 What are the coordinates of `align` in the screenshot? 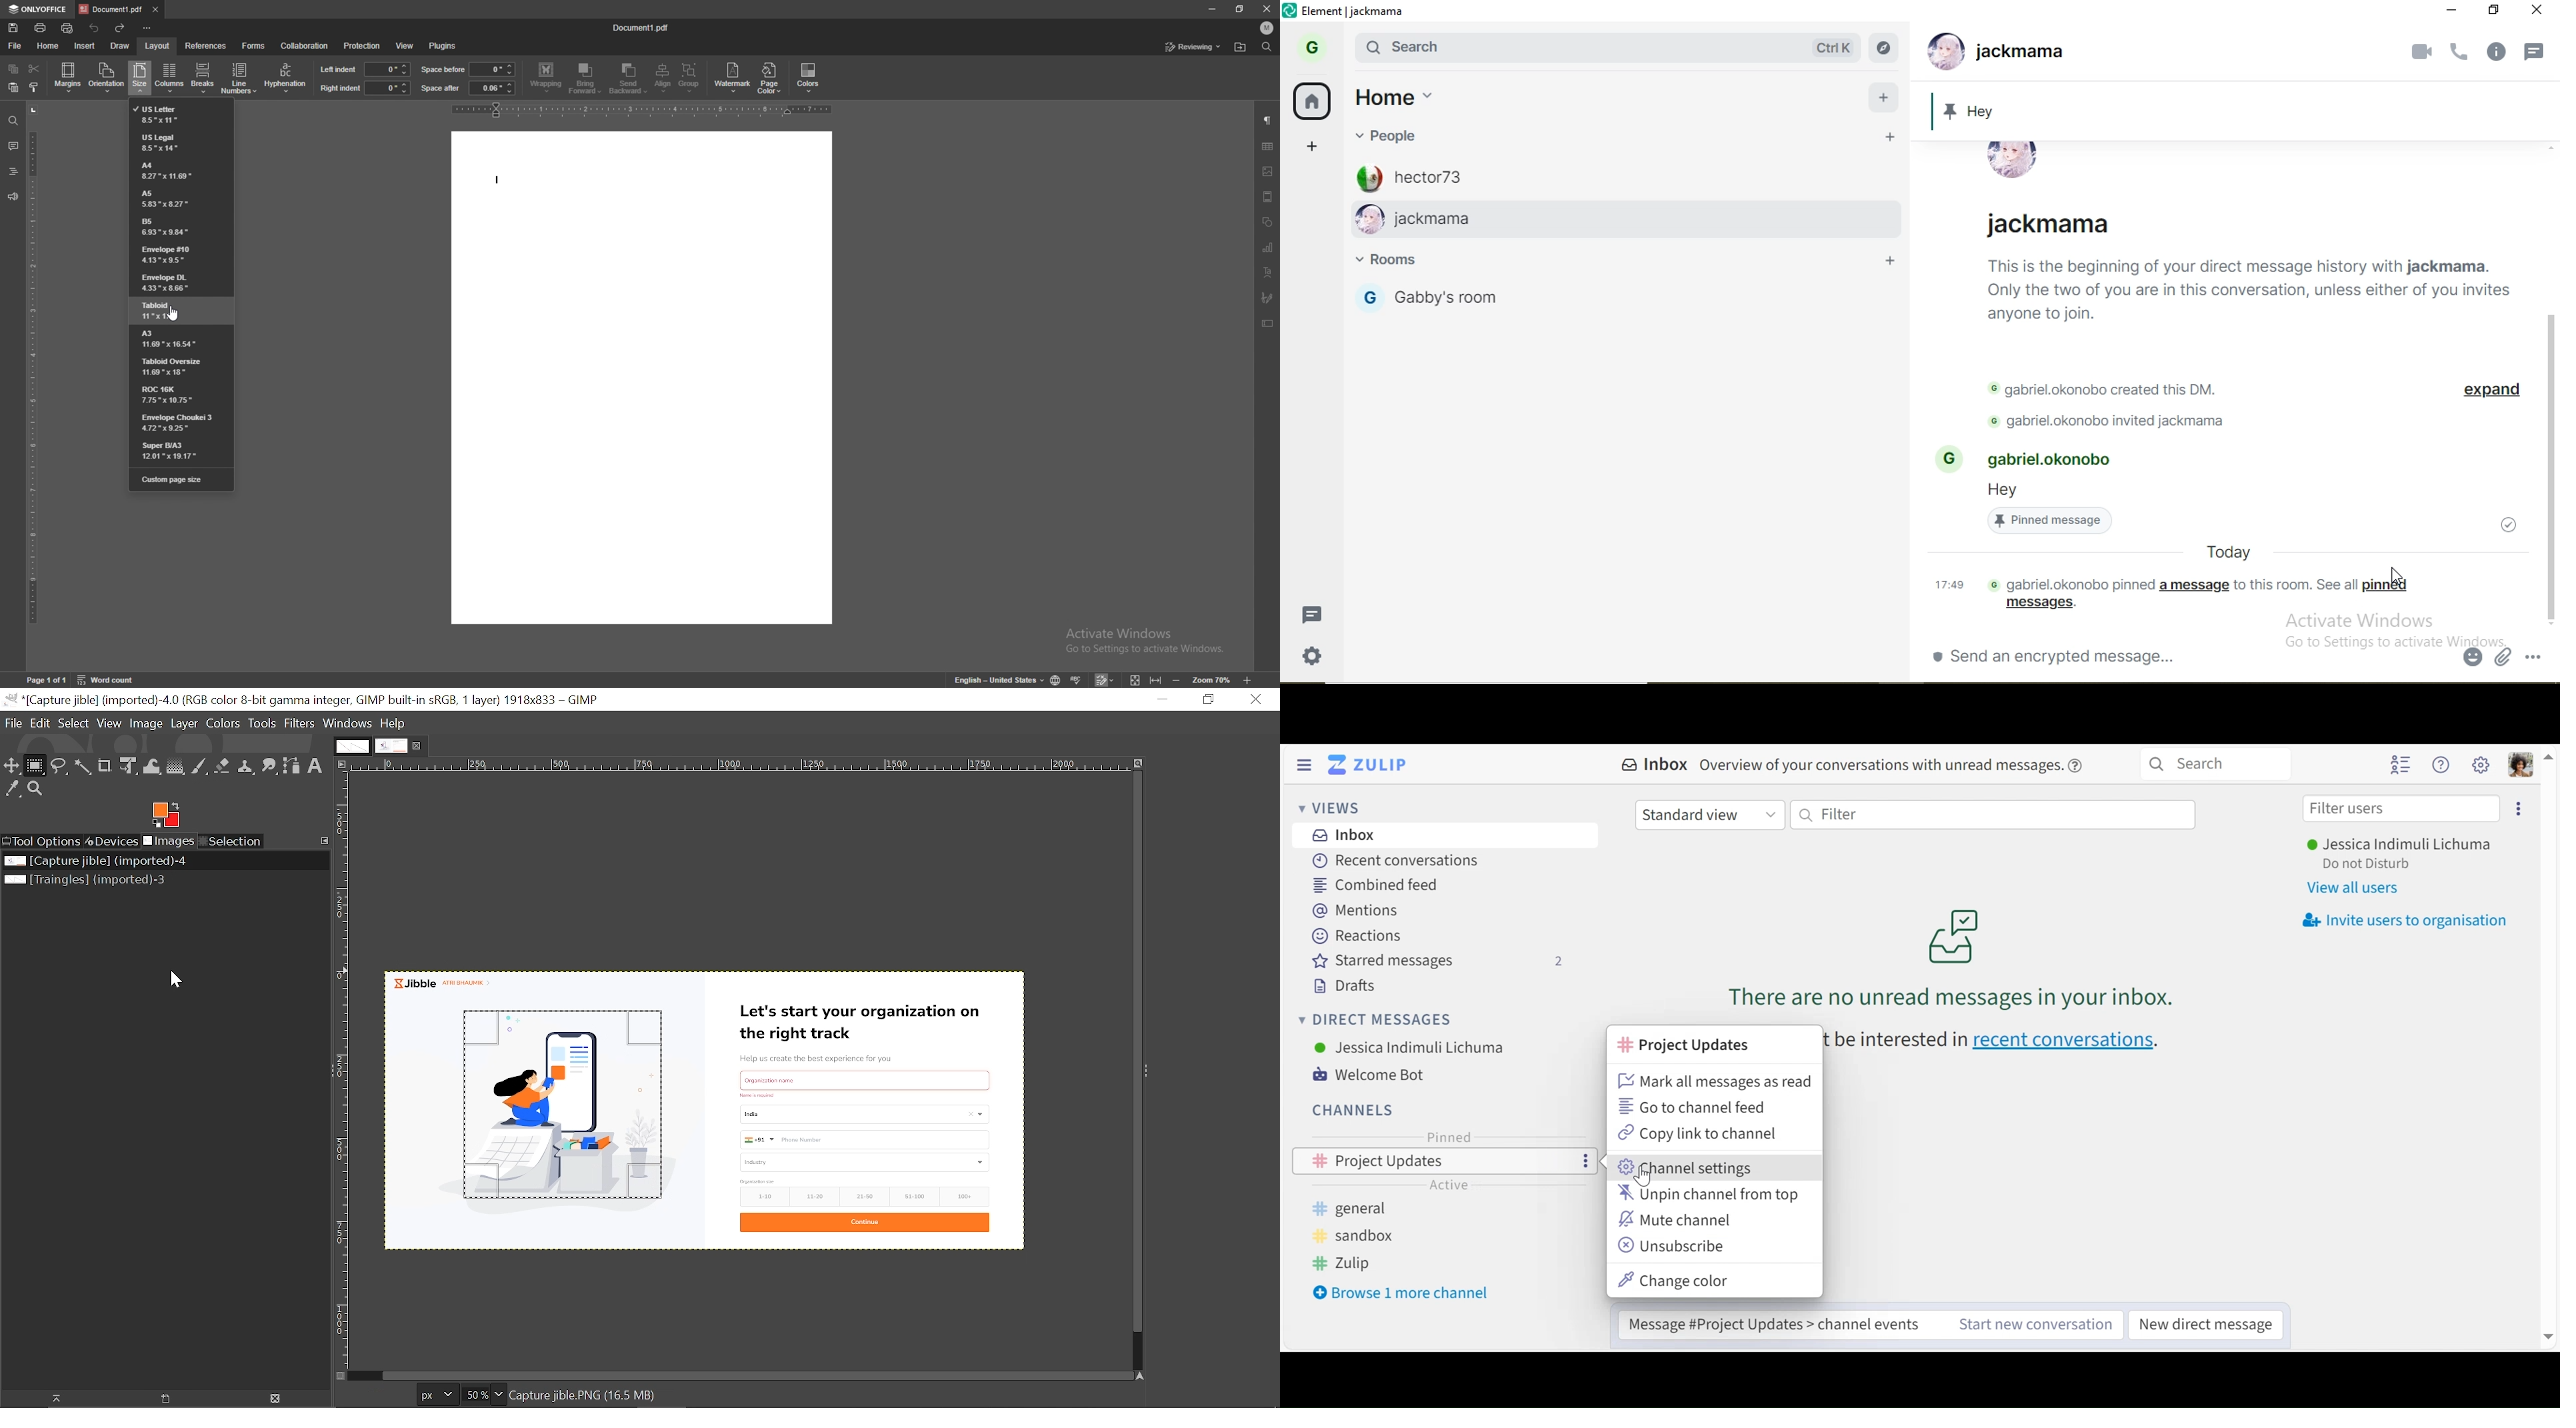 It's located at (665, 78).